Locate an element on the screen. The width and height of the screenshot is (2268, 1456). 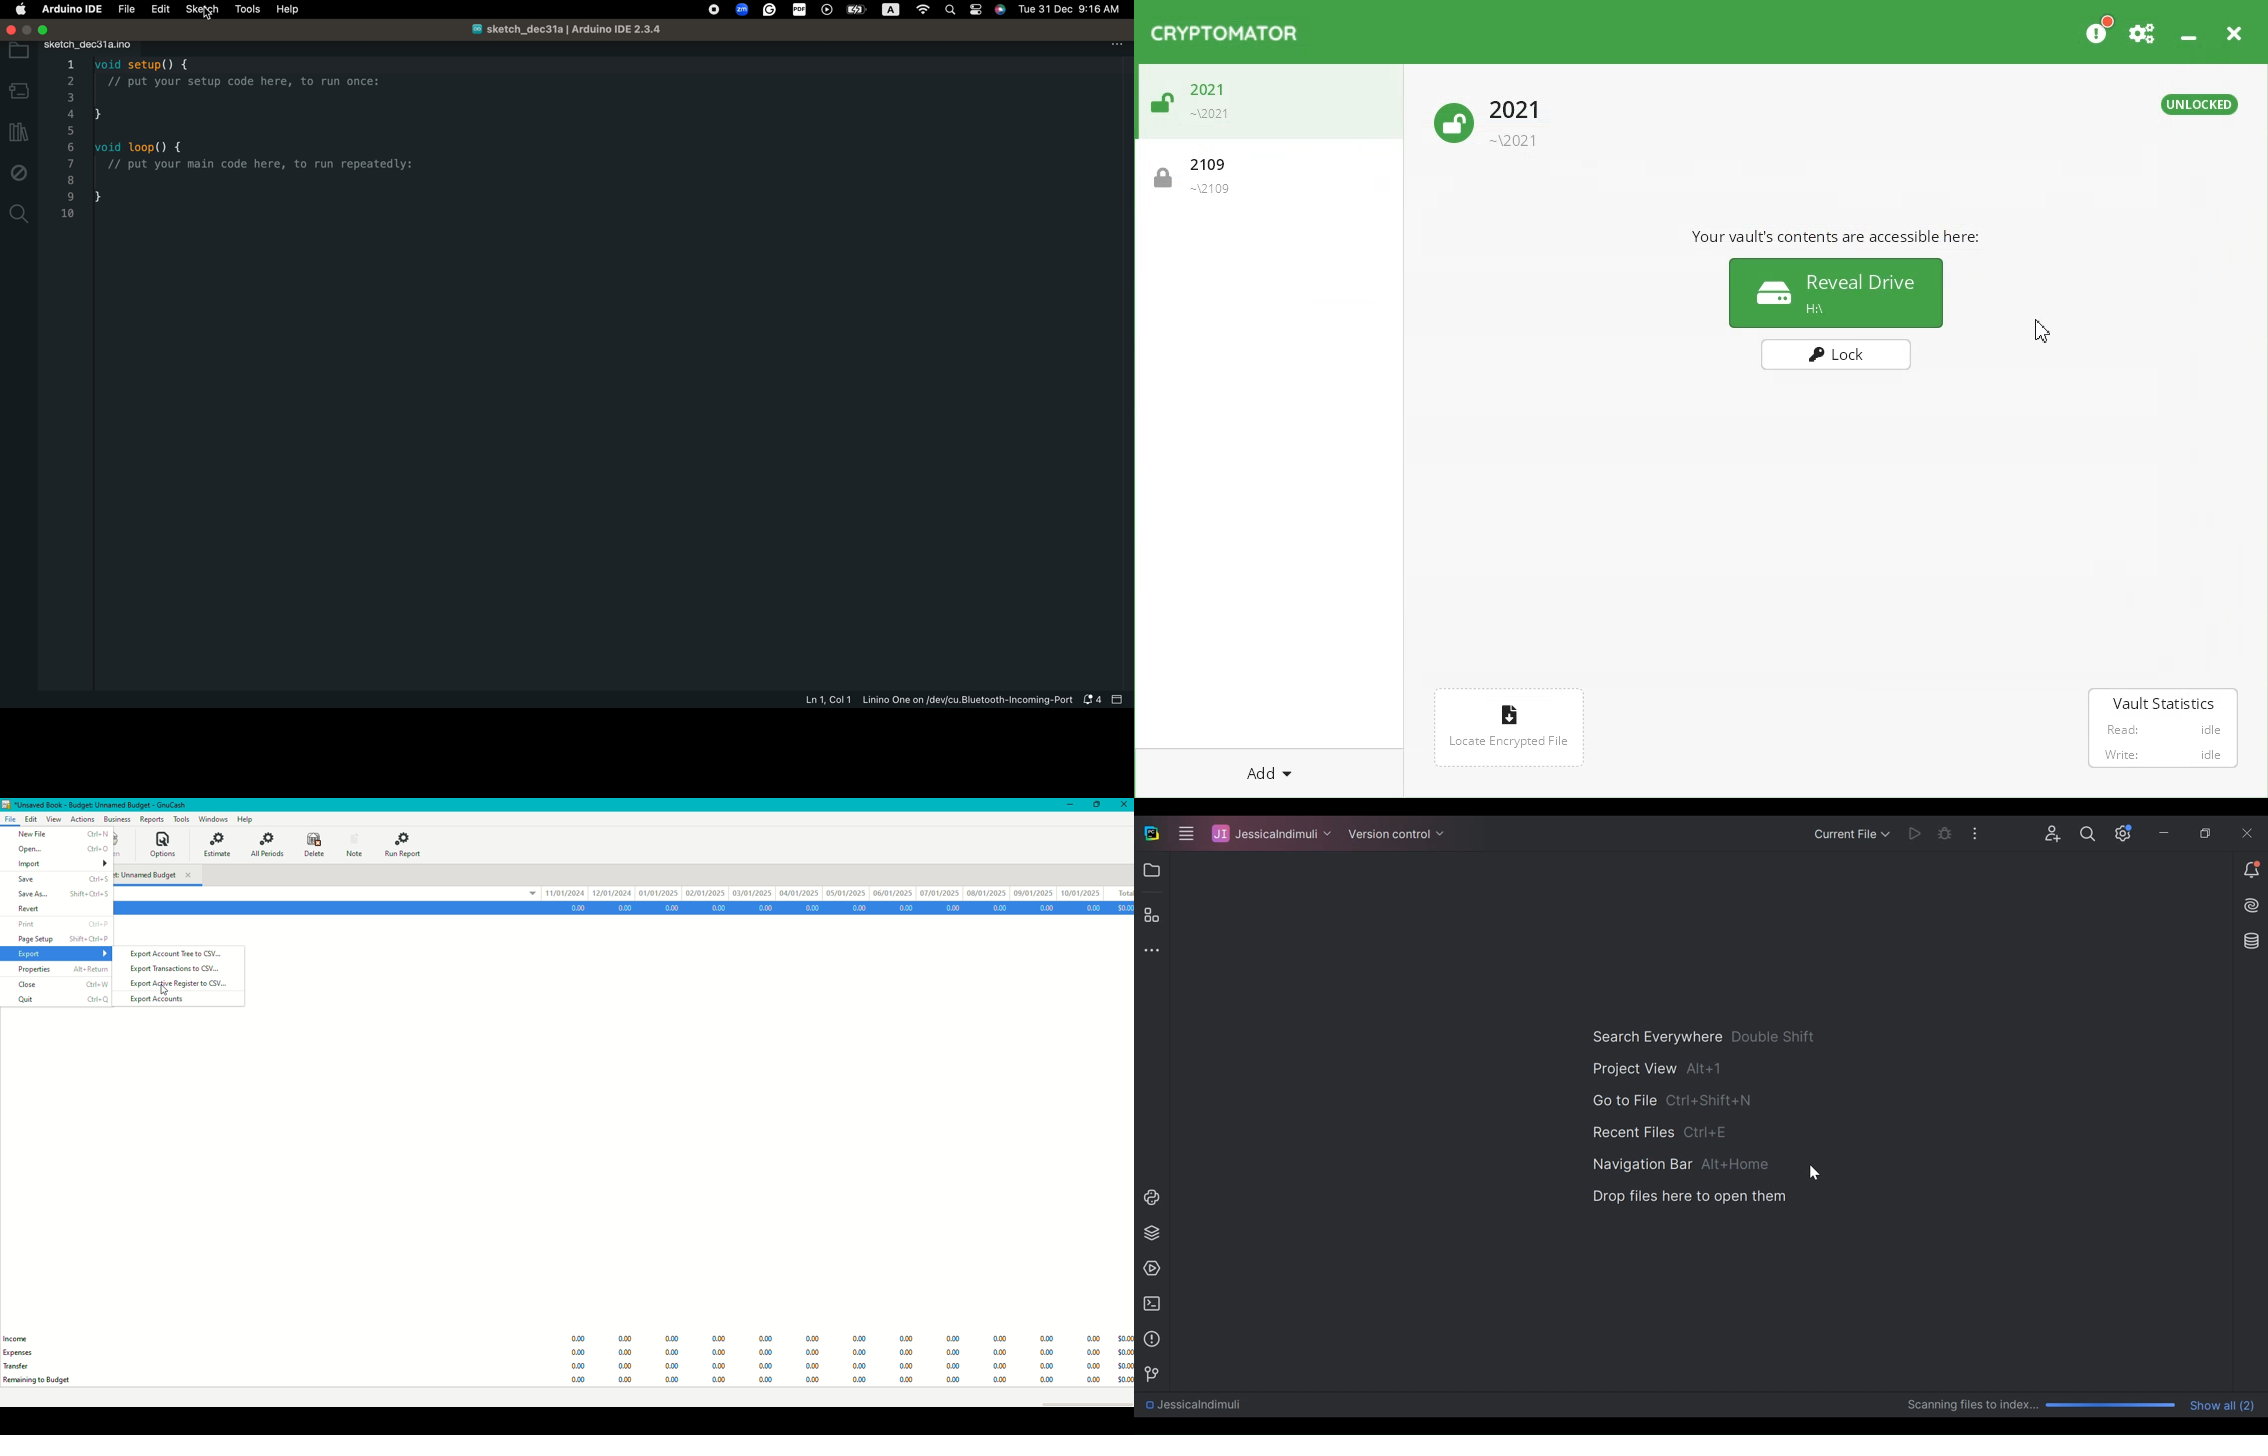
Close is located at coordinates (60, 985).